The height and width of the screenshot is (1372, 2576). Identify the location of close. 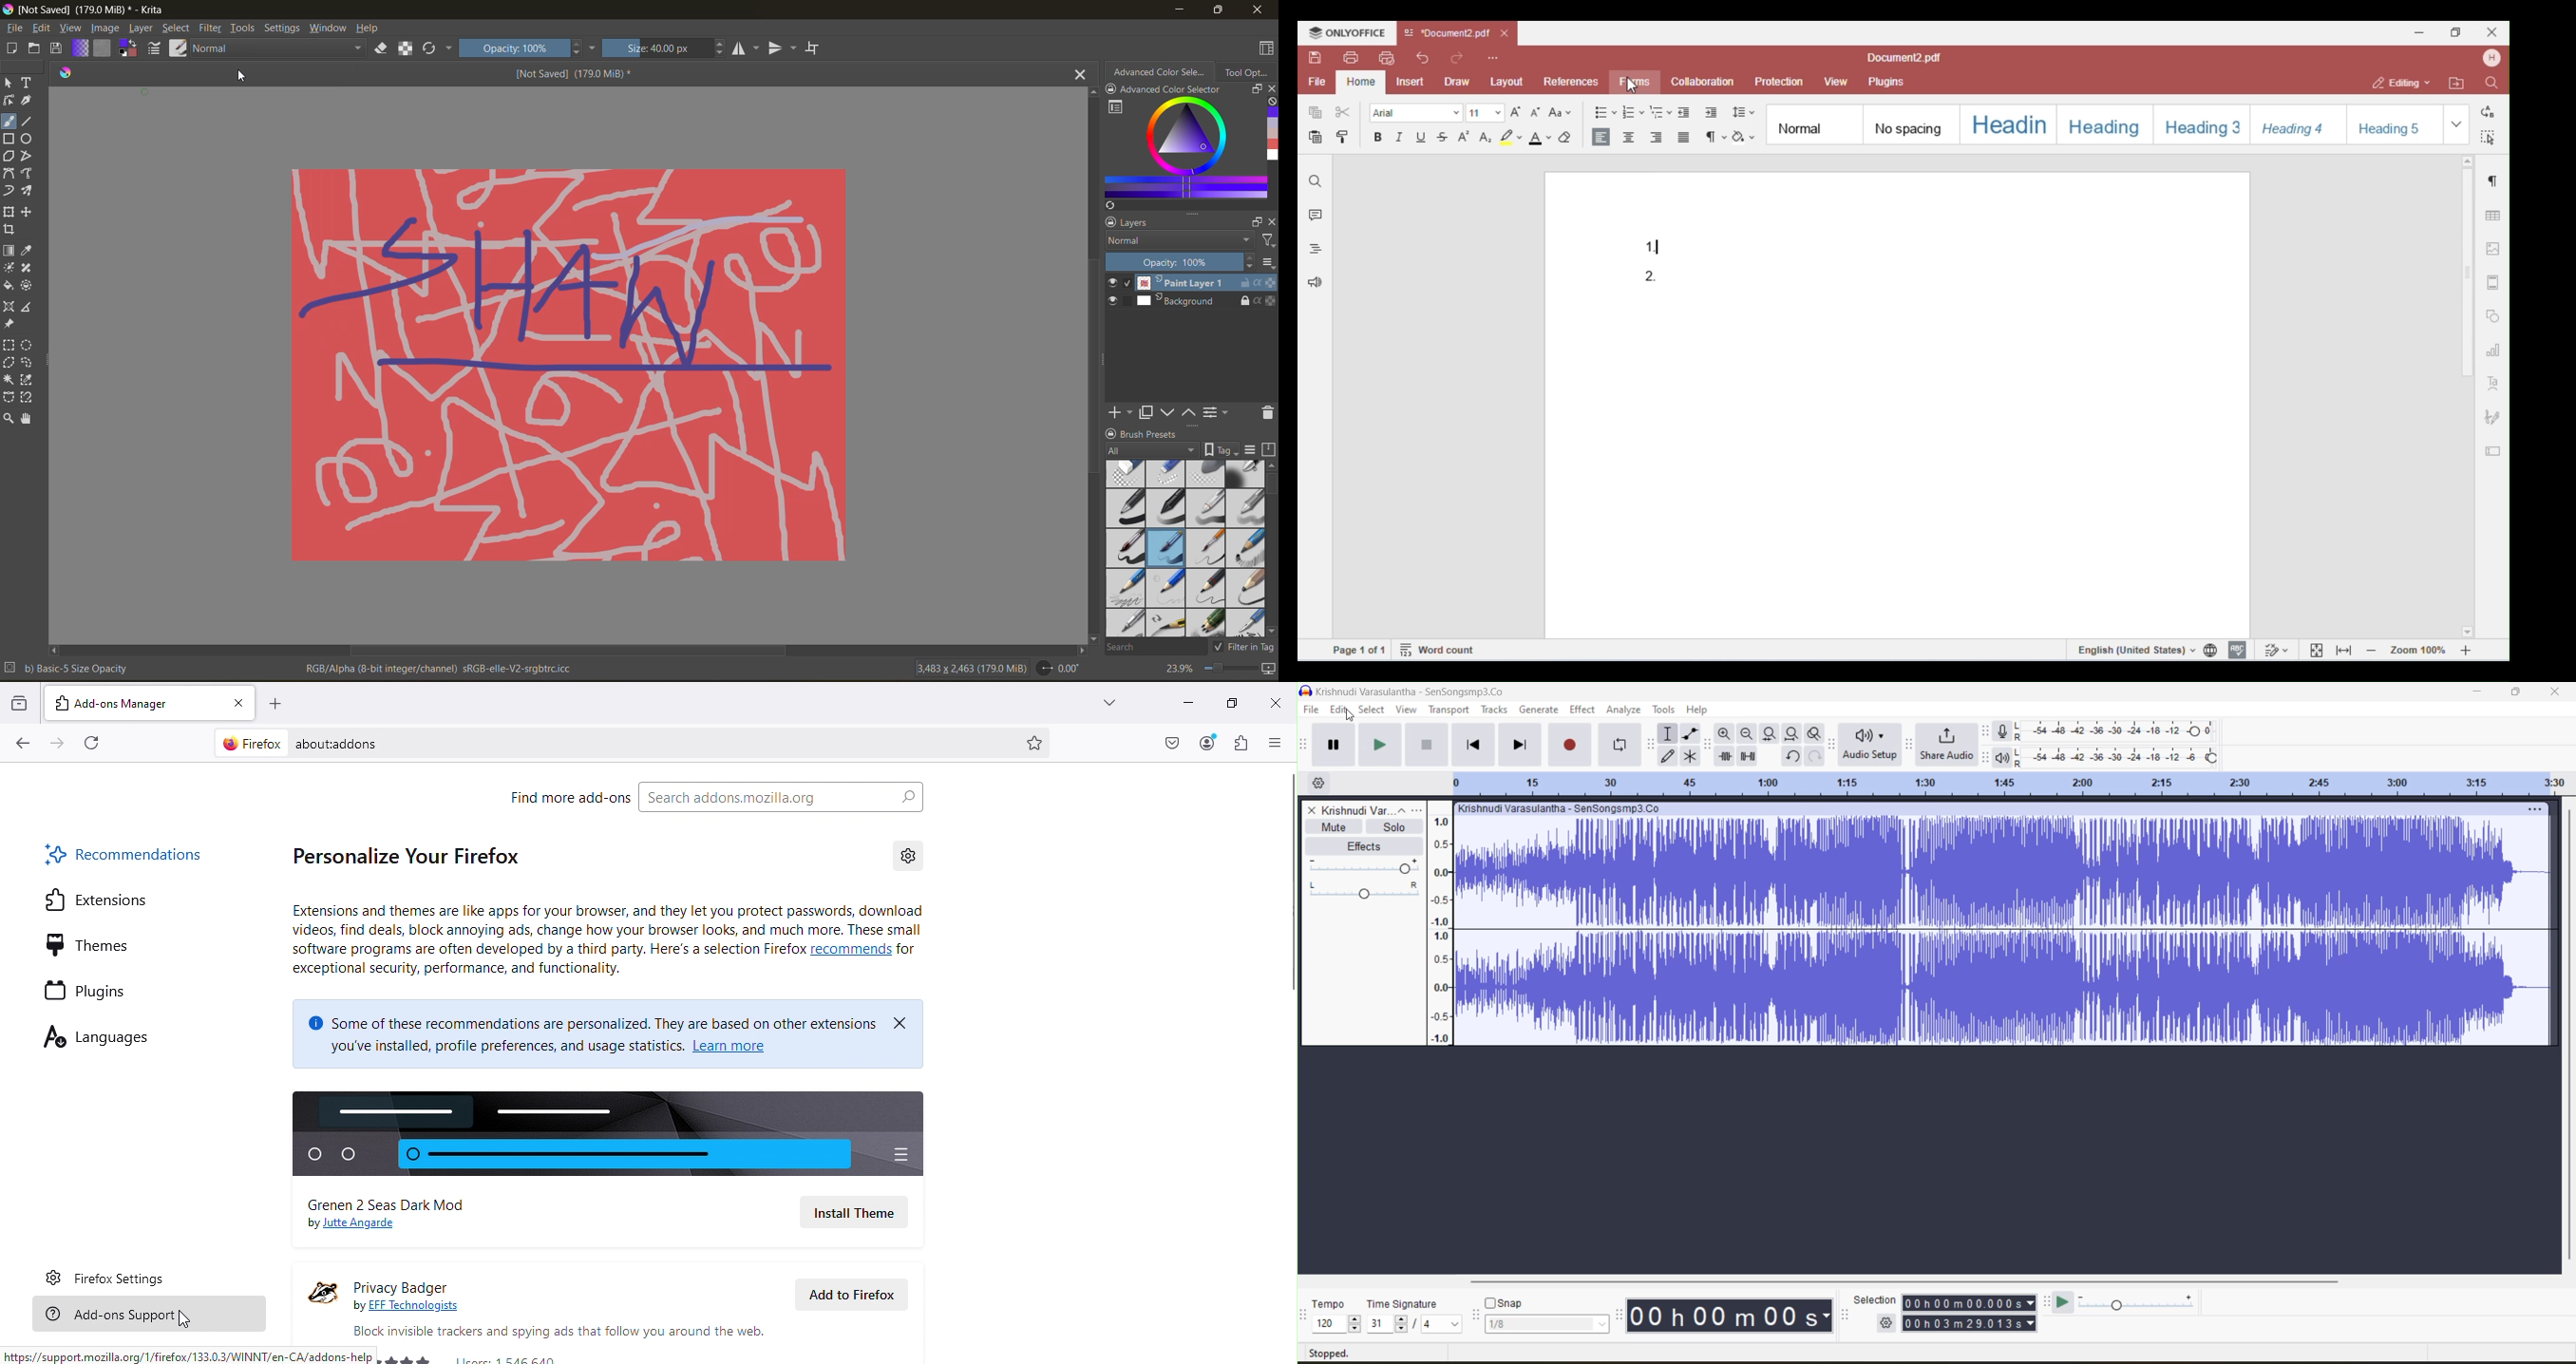
(2556, 692).